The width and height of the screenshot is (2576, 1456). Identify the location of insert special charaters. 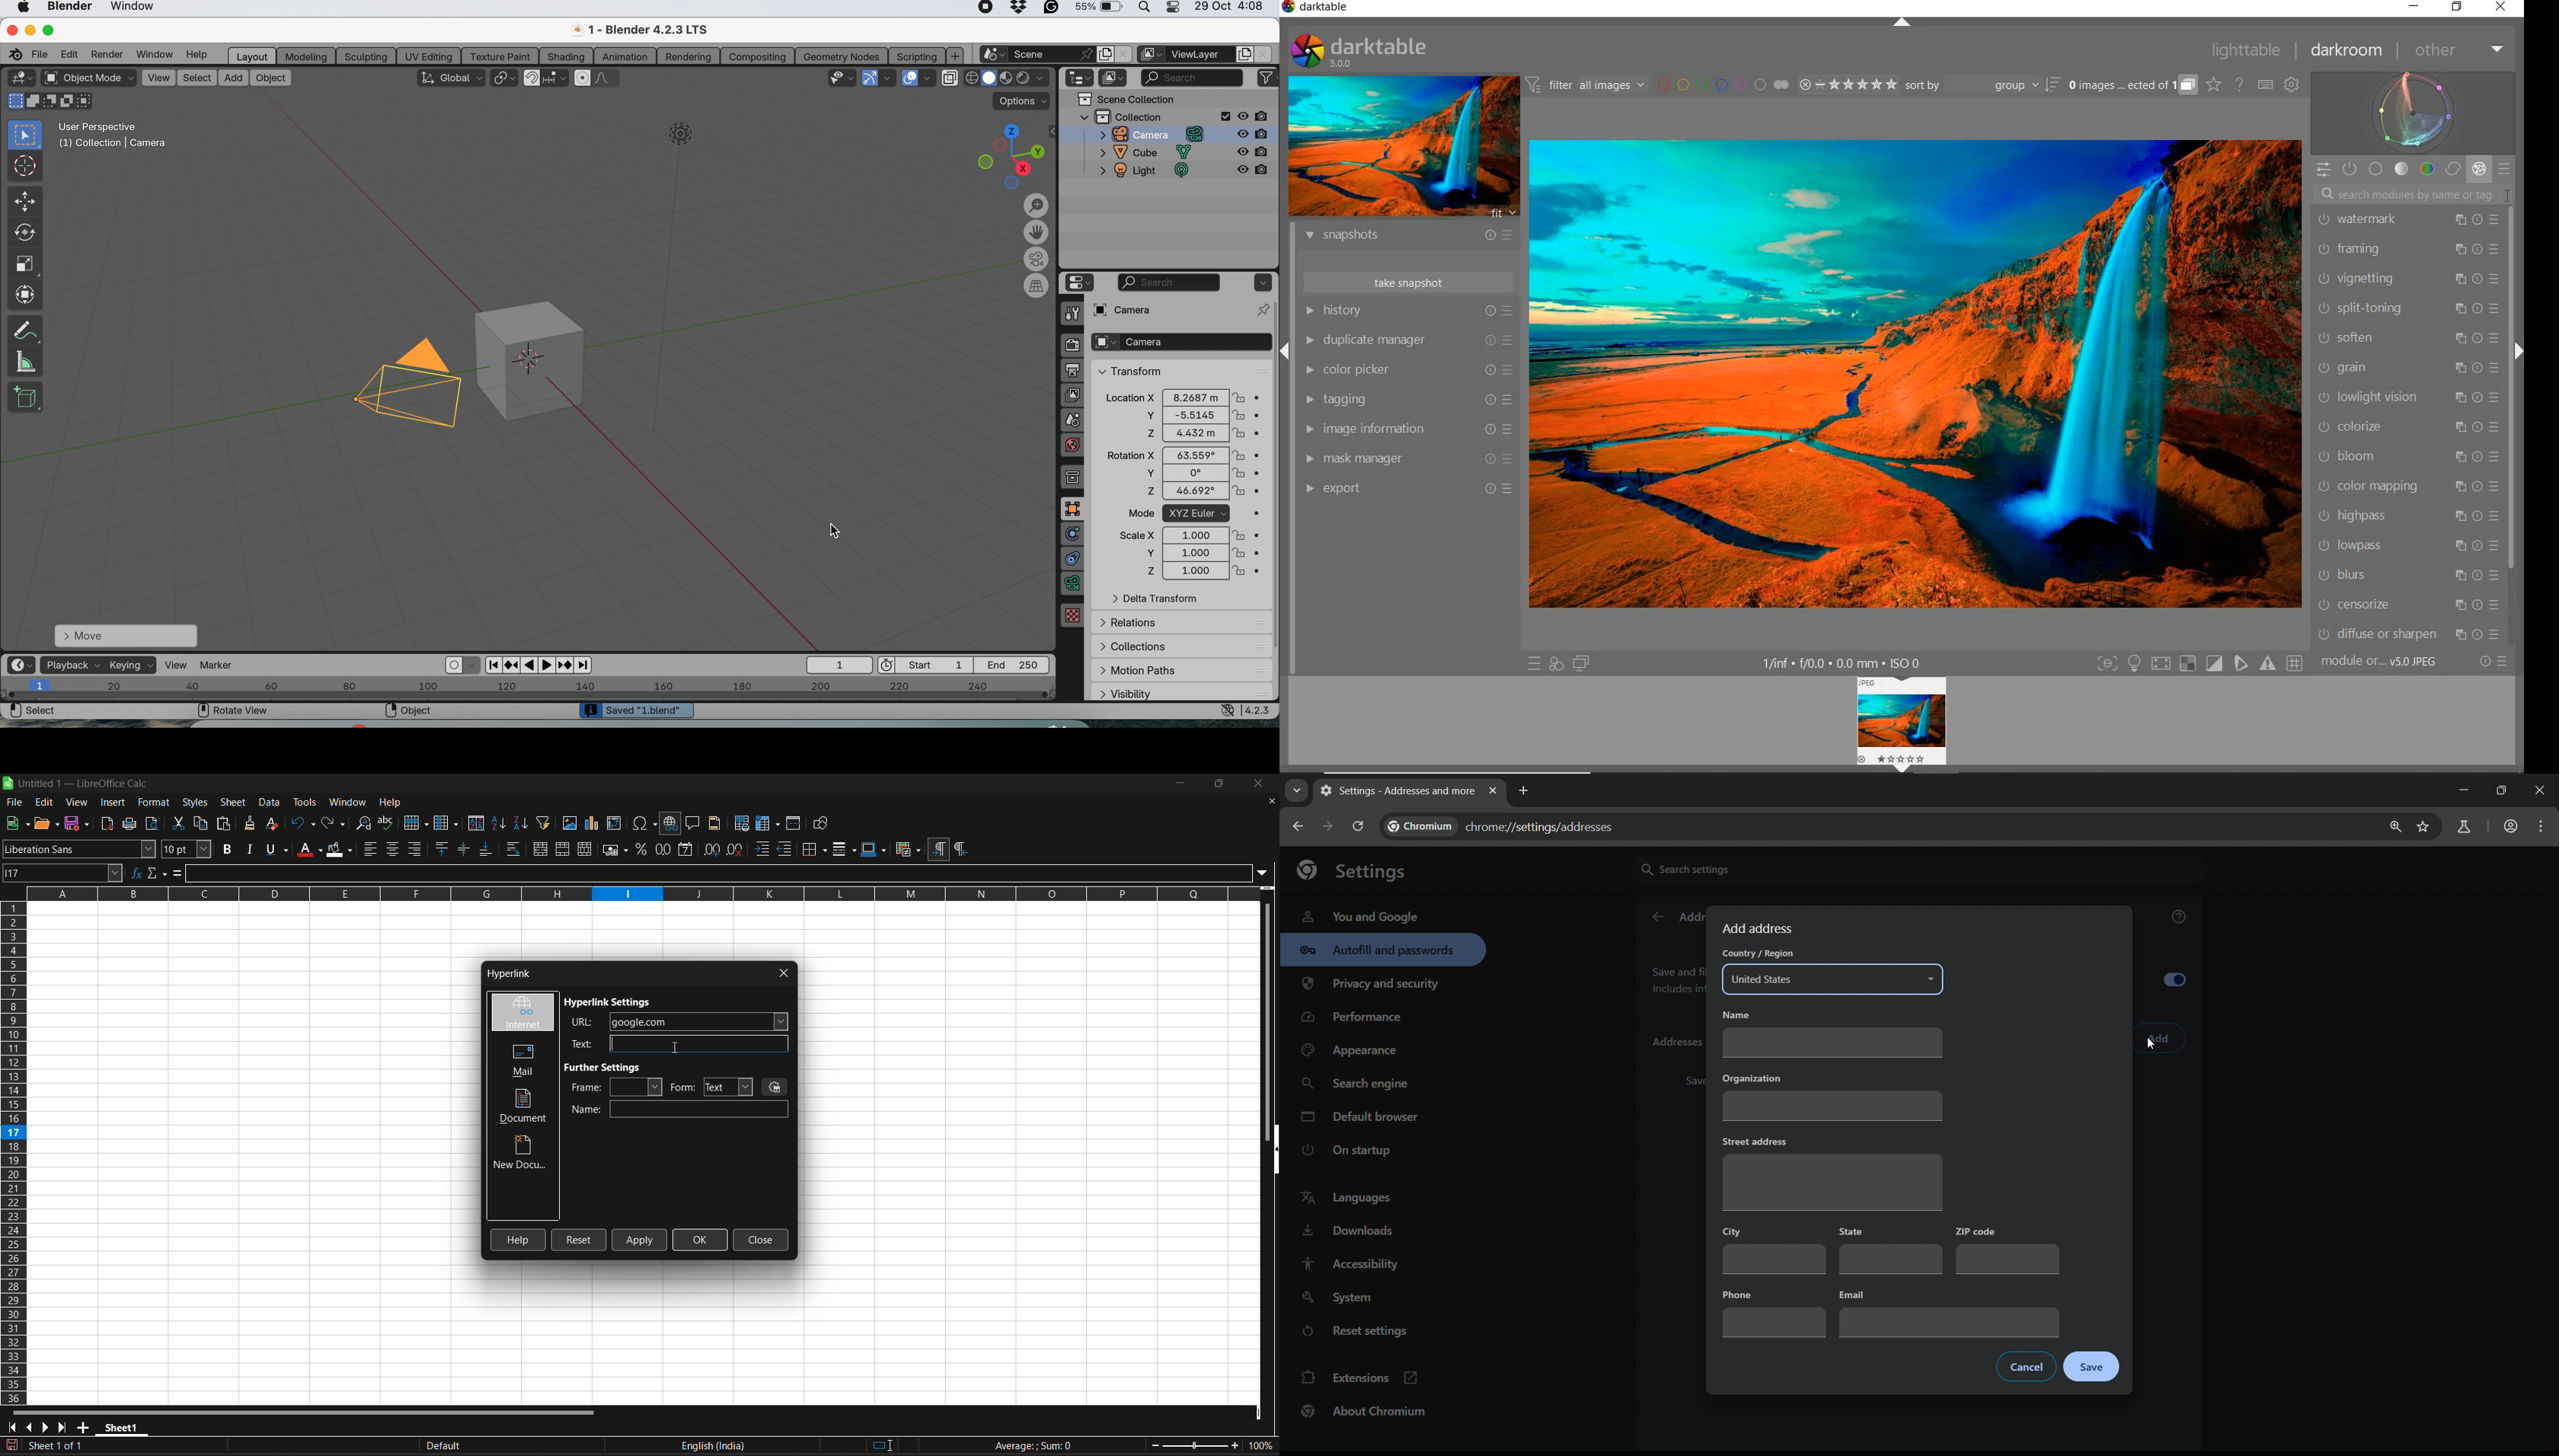
(643, 823).